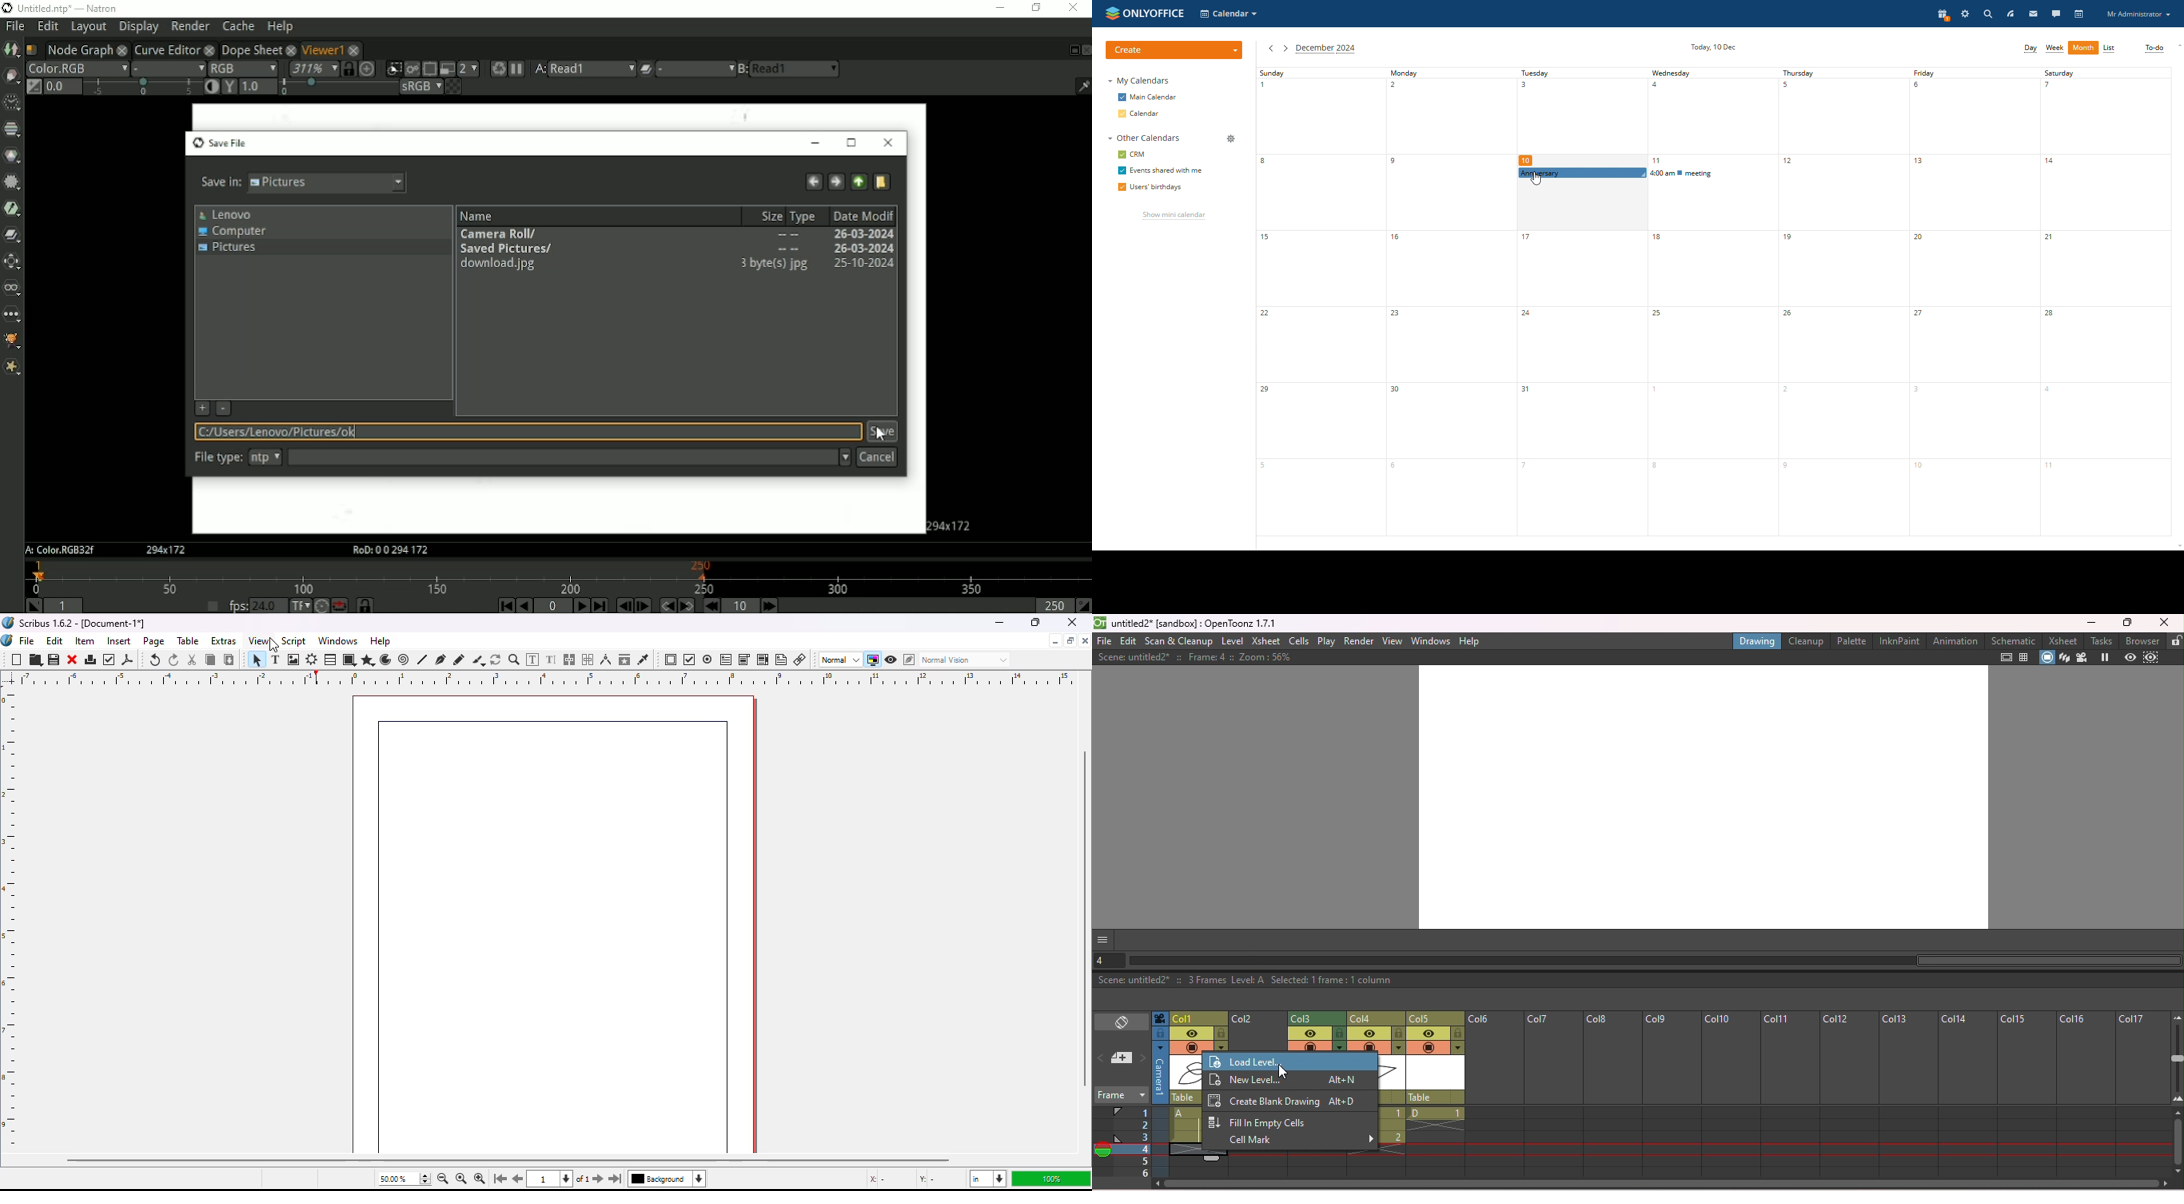  What do you see at coordinates (1104, 939) in the screenshot?
I see `GUI show/hide` at bounding box center [1104, 939].